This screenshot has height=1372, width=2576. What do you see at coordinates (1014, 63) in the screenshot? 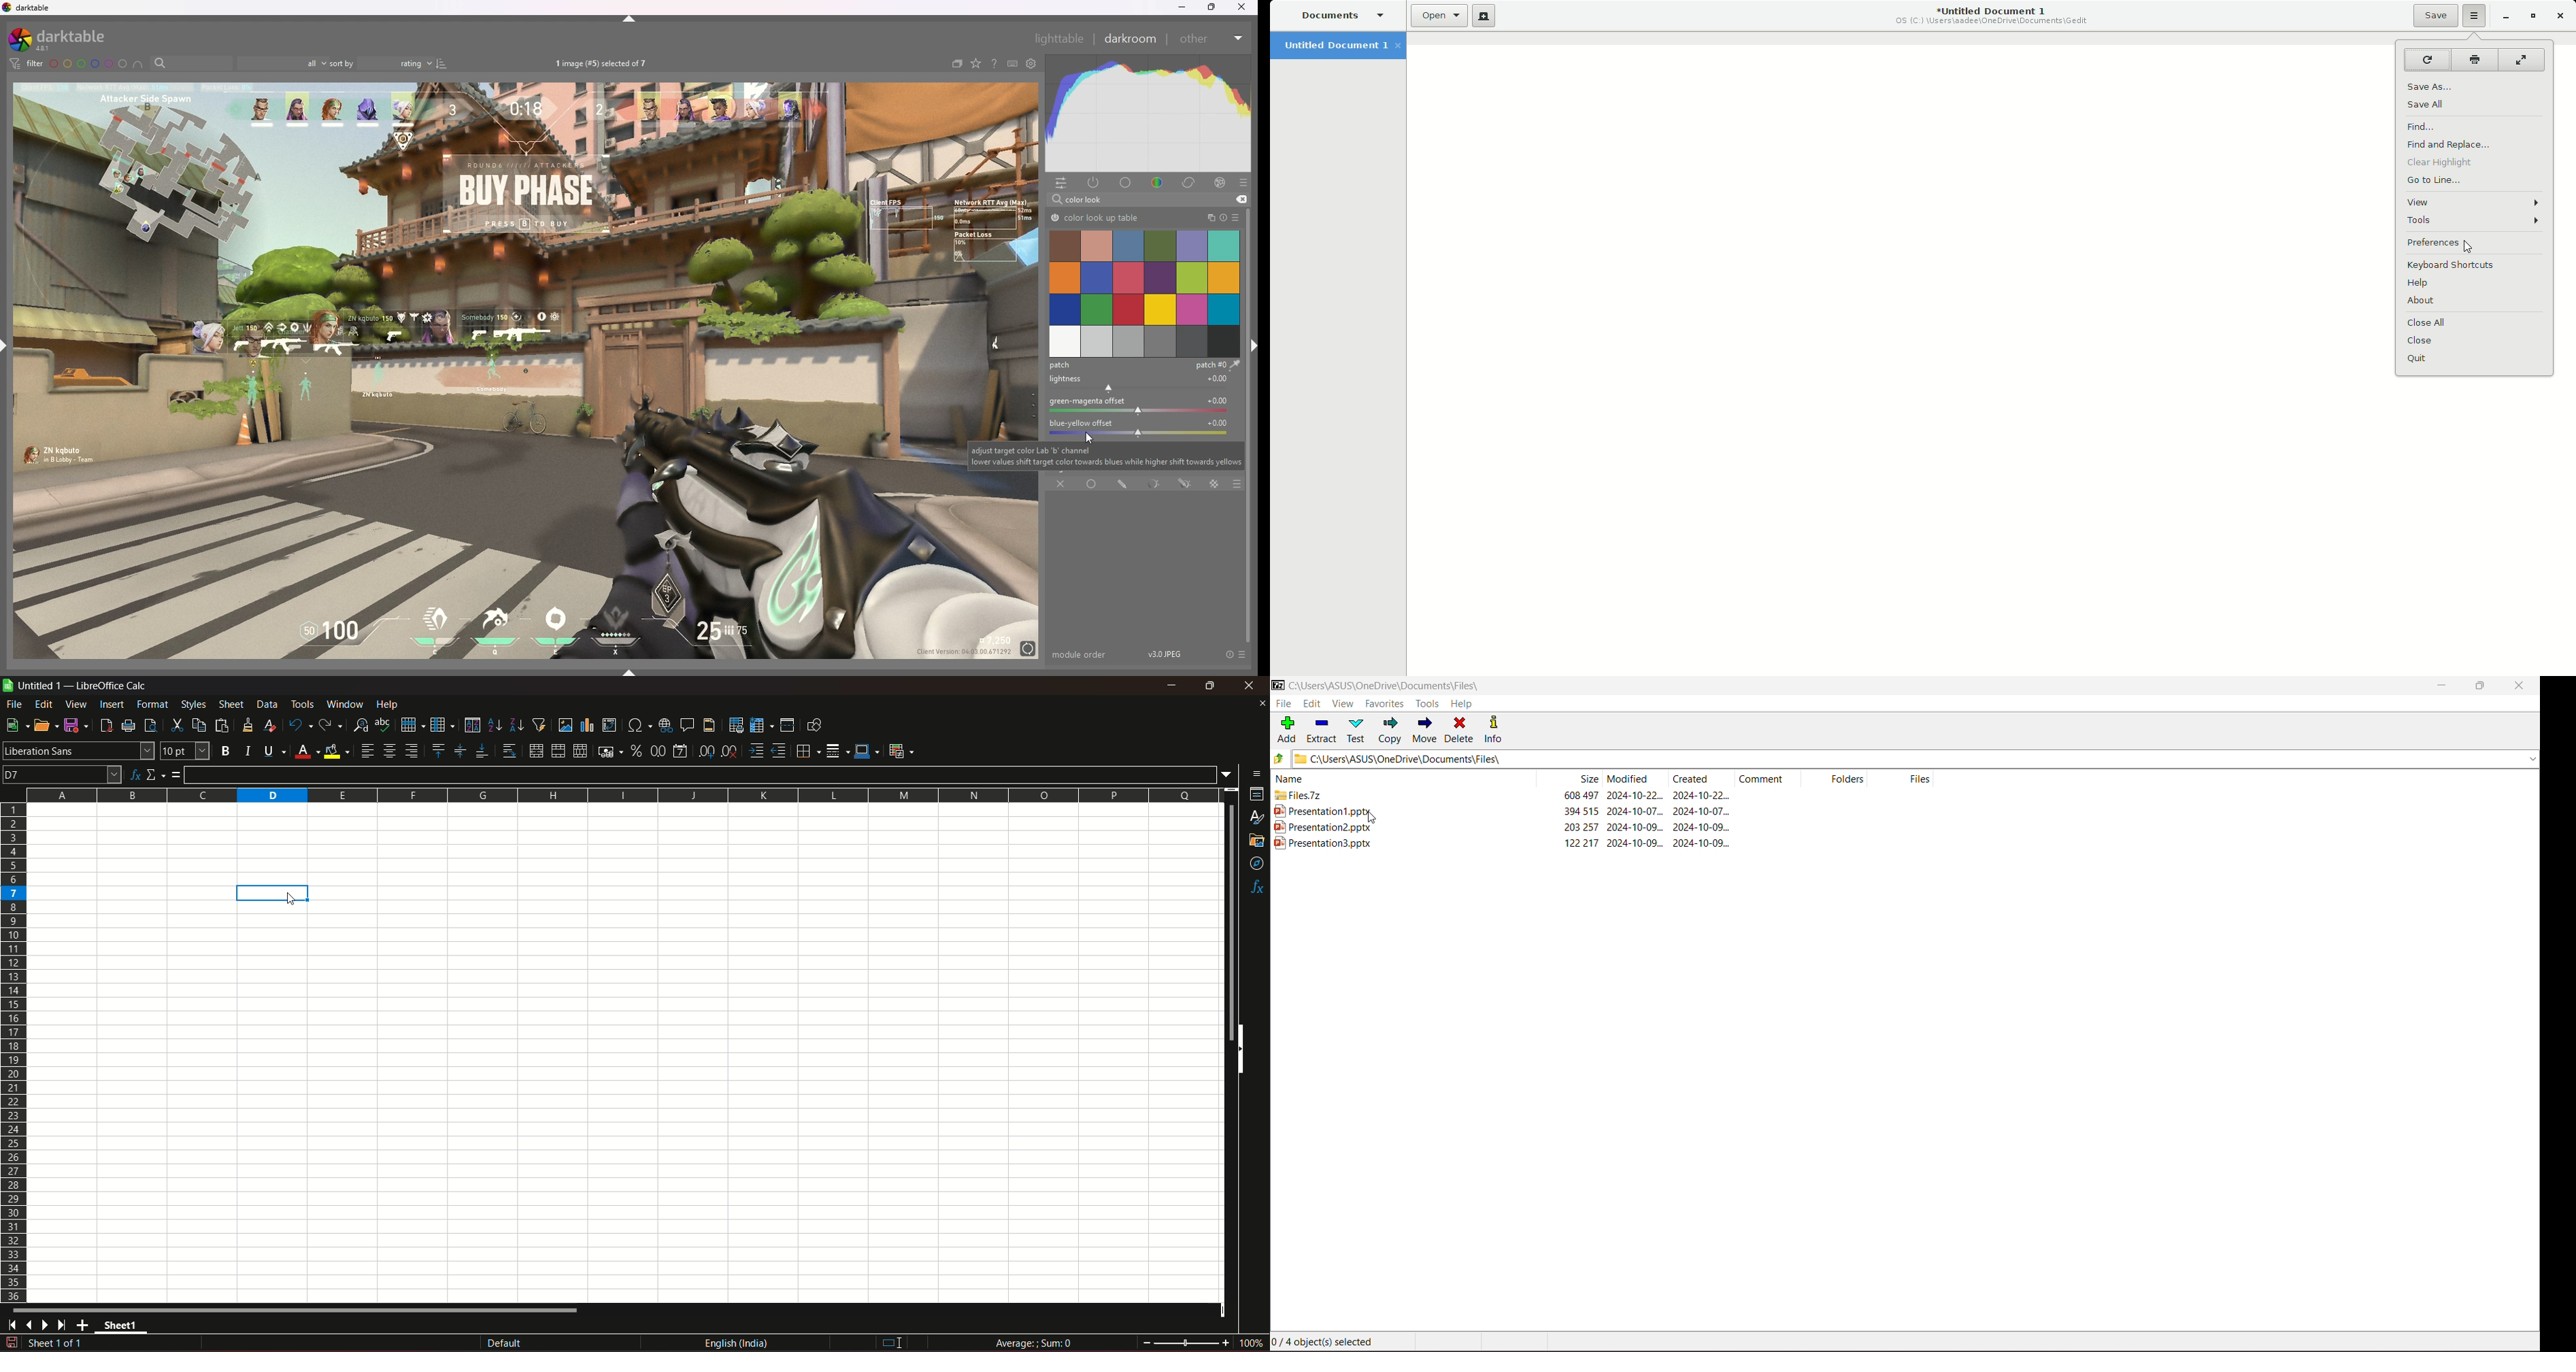
I see `keyboard shortcuts` at bounding box center [1014, 63].